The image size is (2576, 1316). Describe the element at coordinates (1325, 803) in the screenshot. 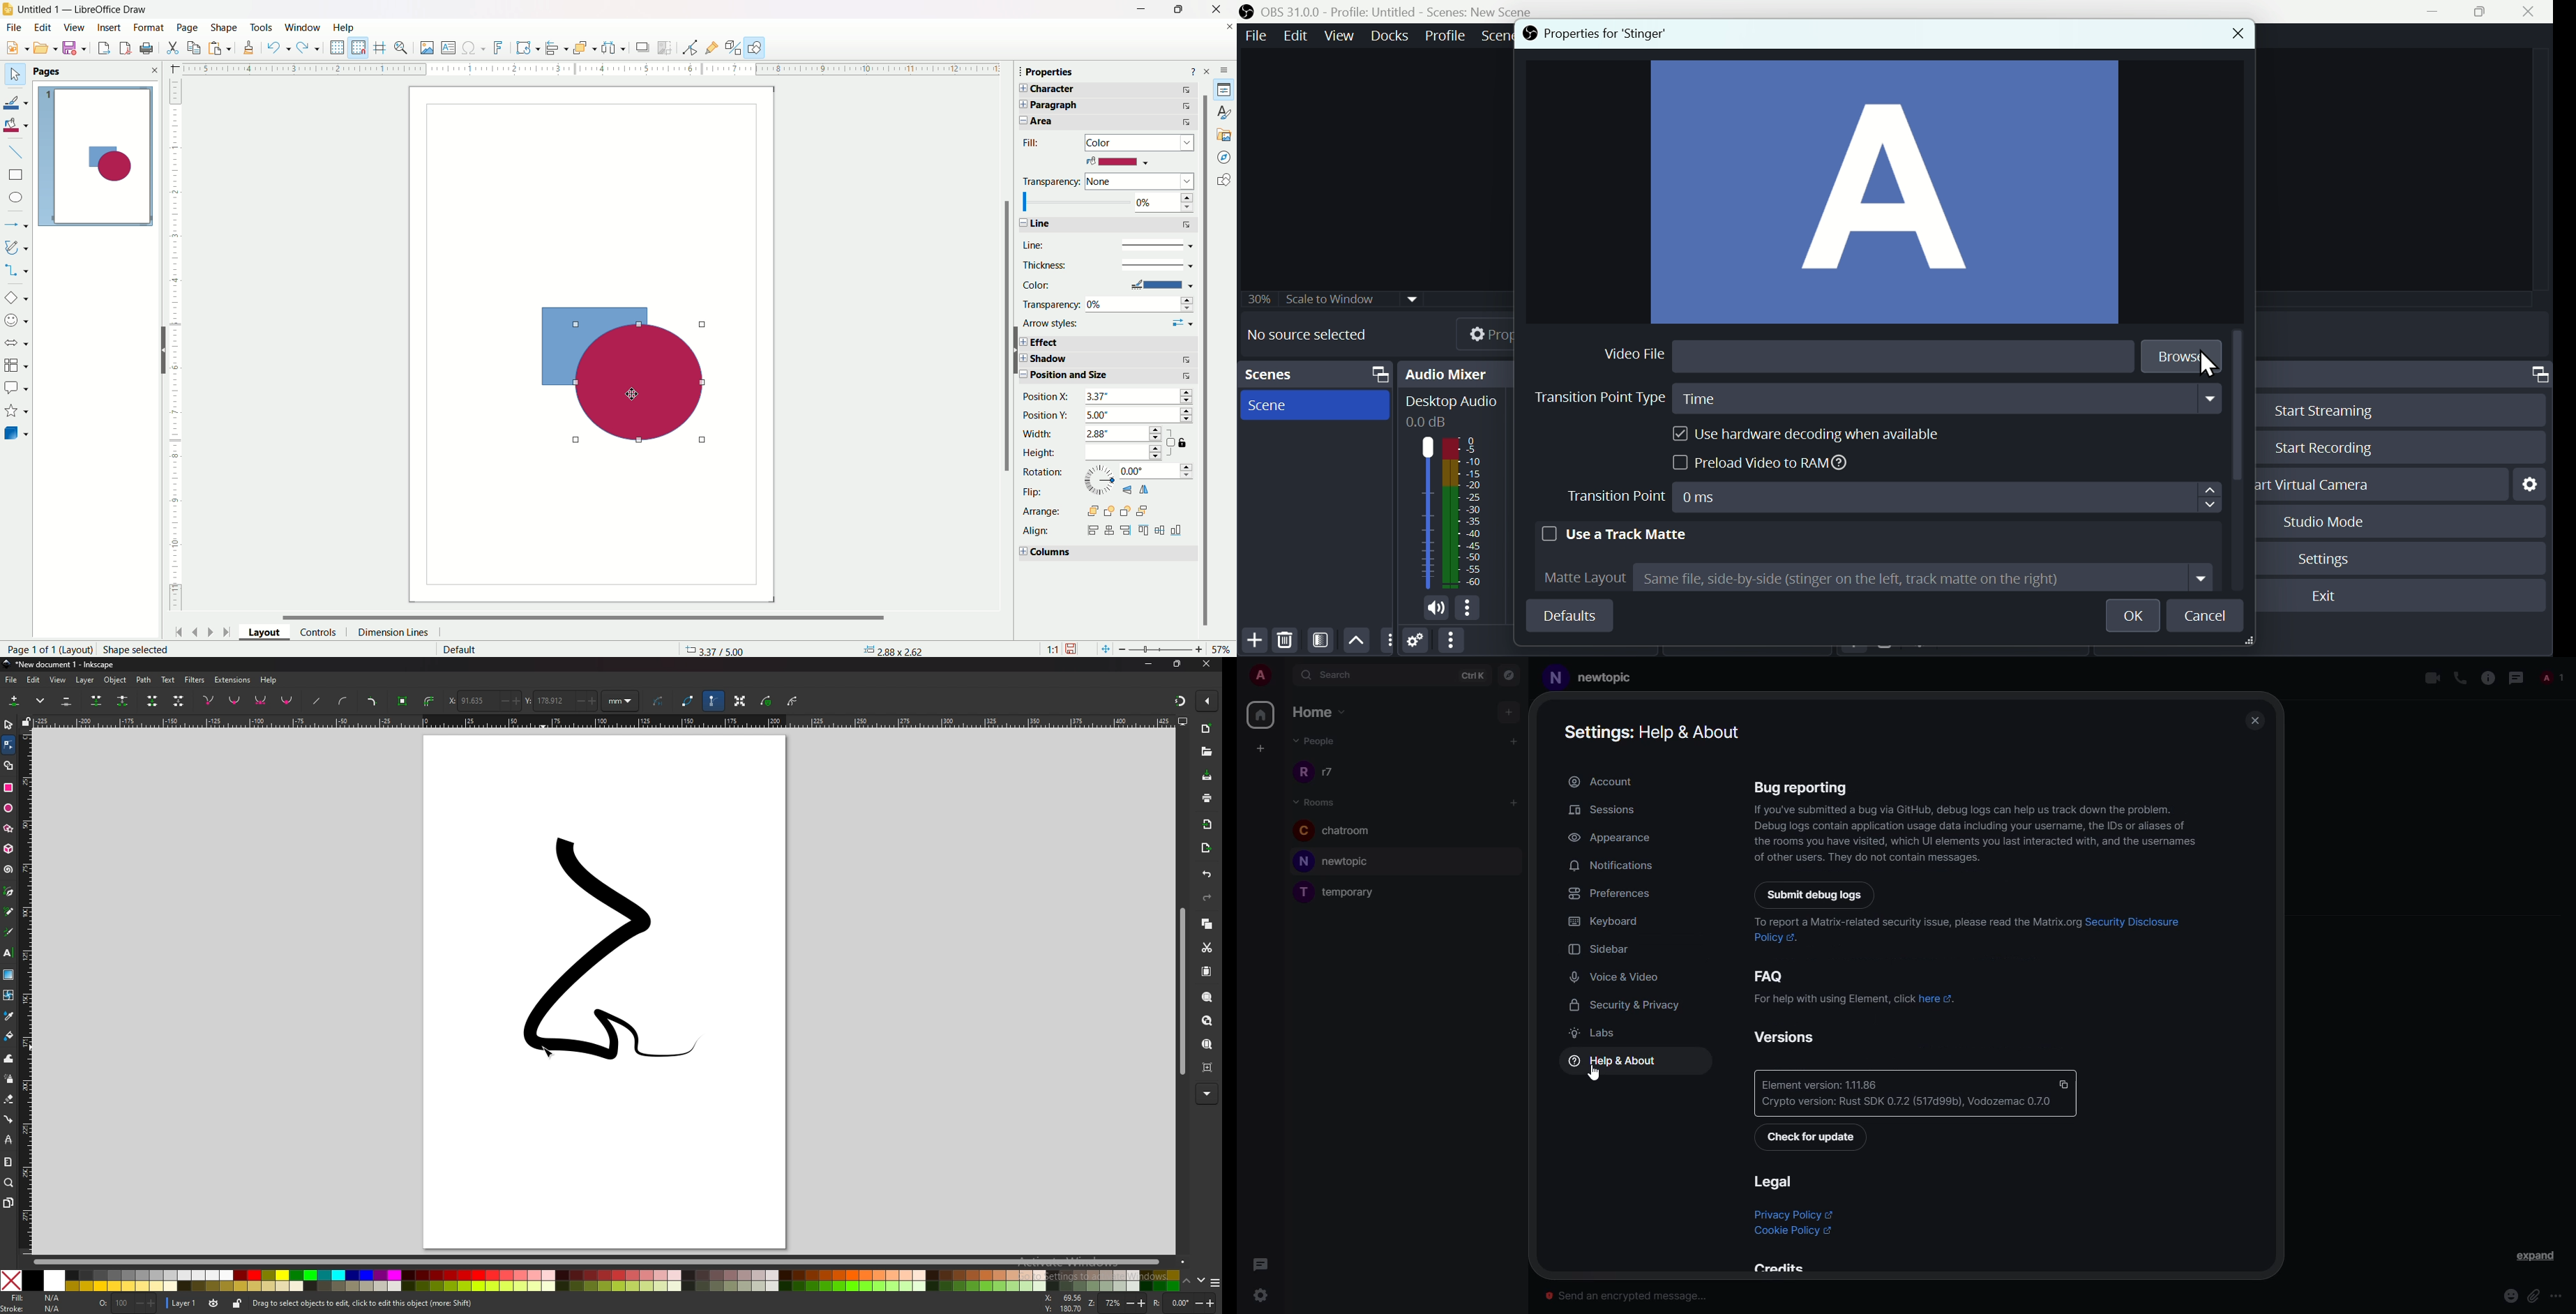

I see `rooms` at that location.